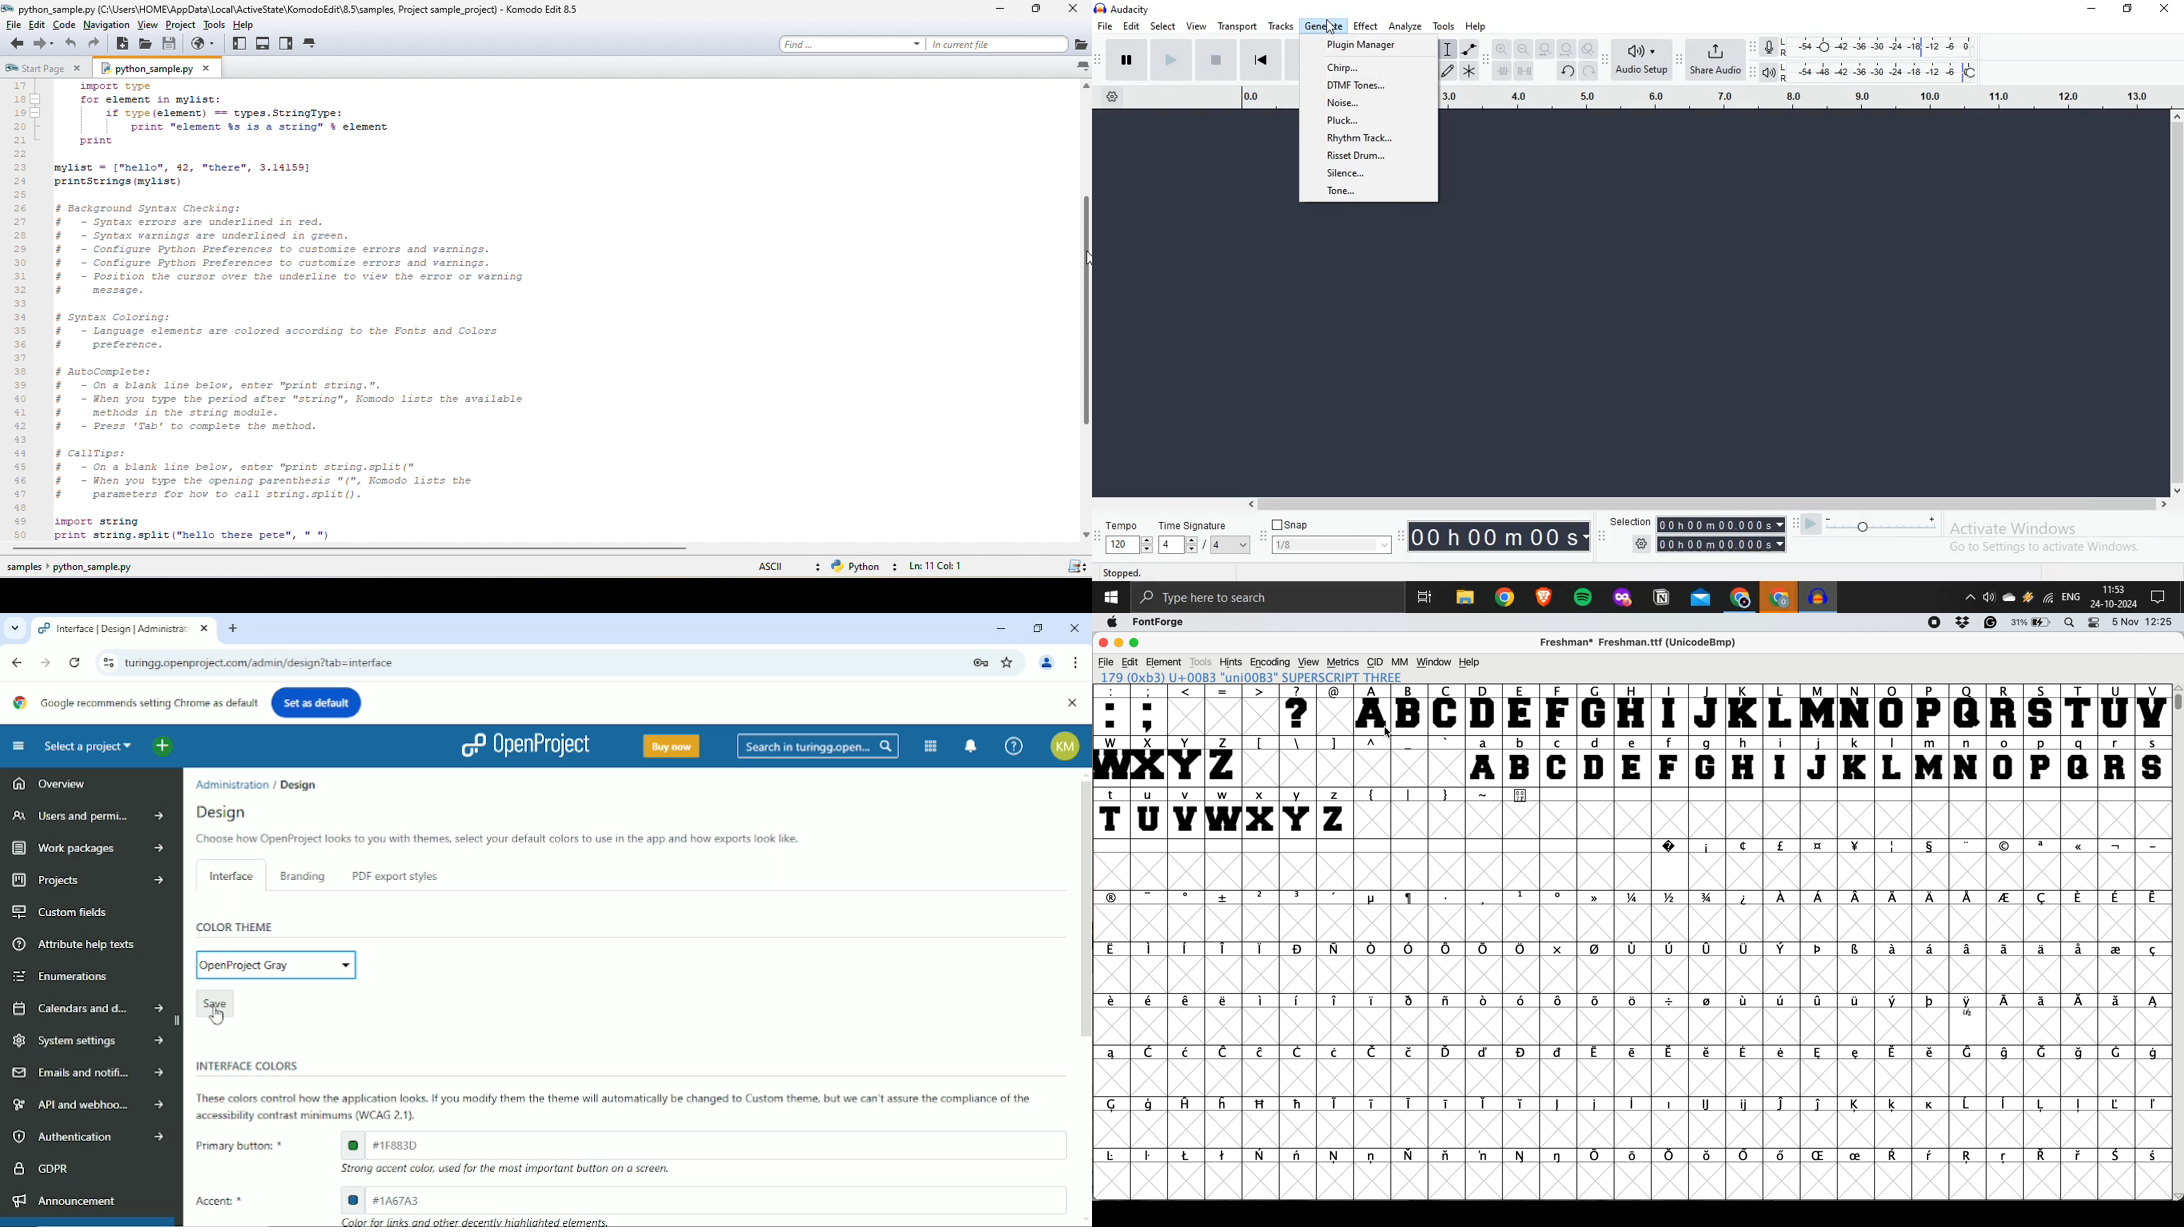  What do you see at coordinates (1595, 1000) in the screenshot?
I see `symbol` at bounding box center [1595, 1000].